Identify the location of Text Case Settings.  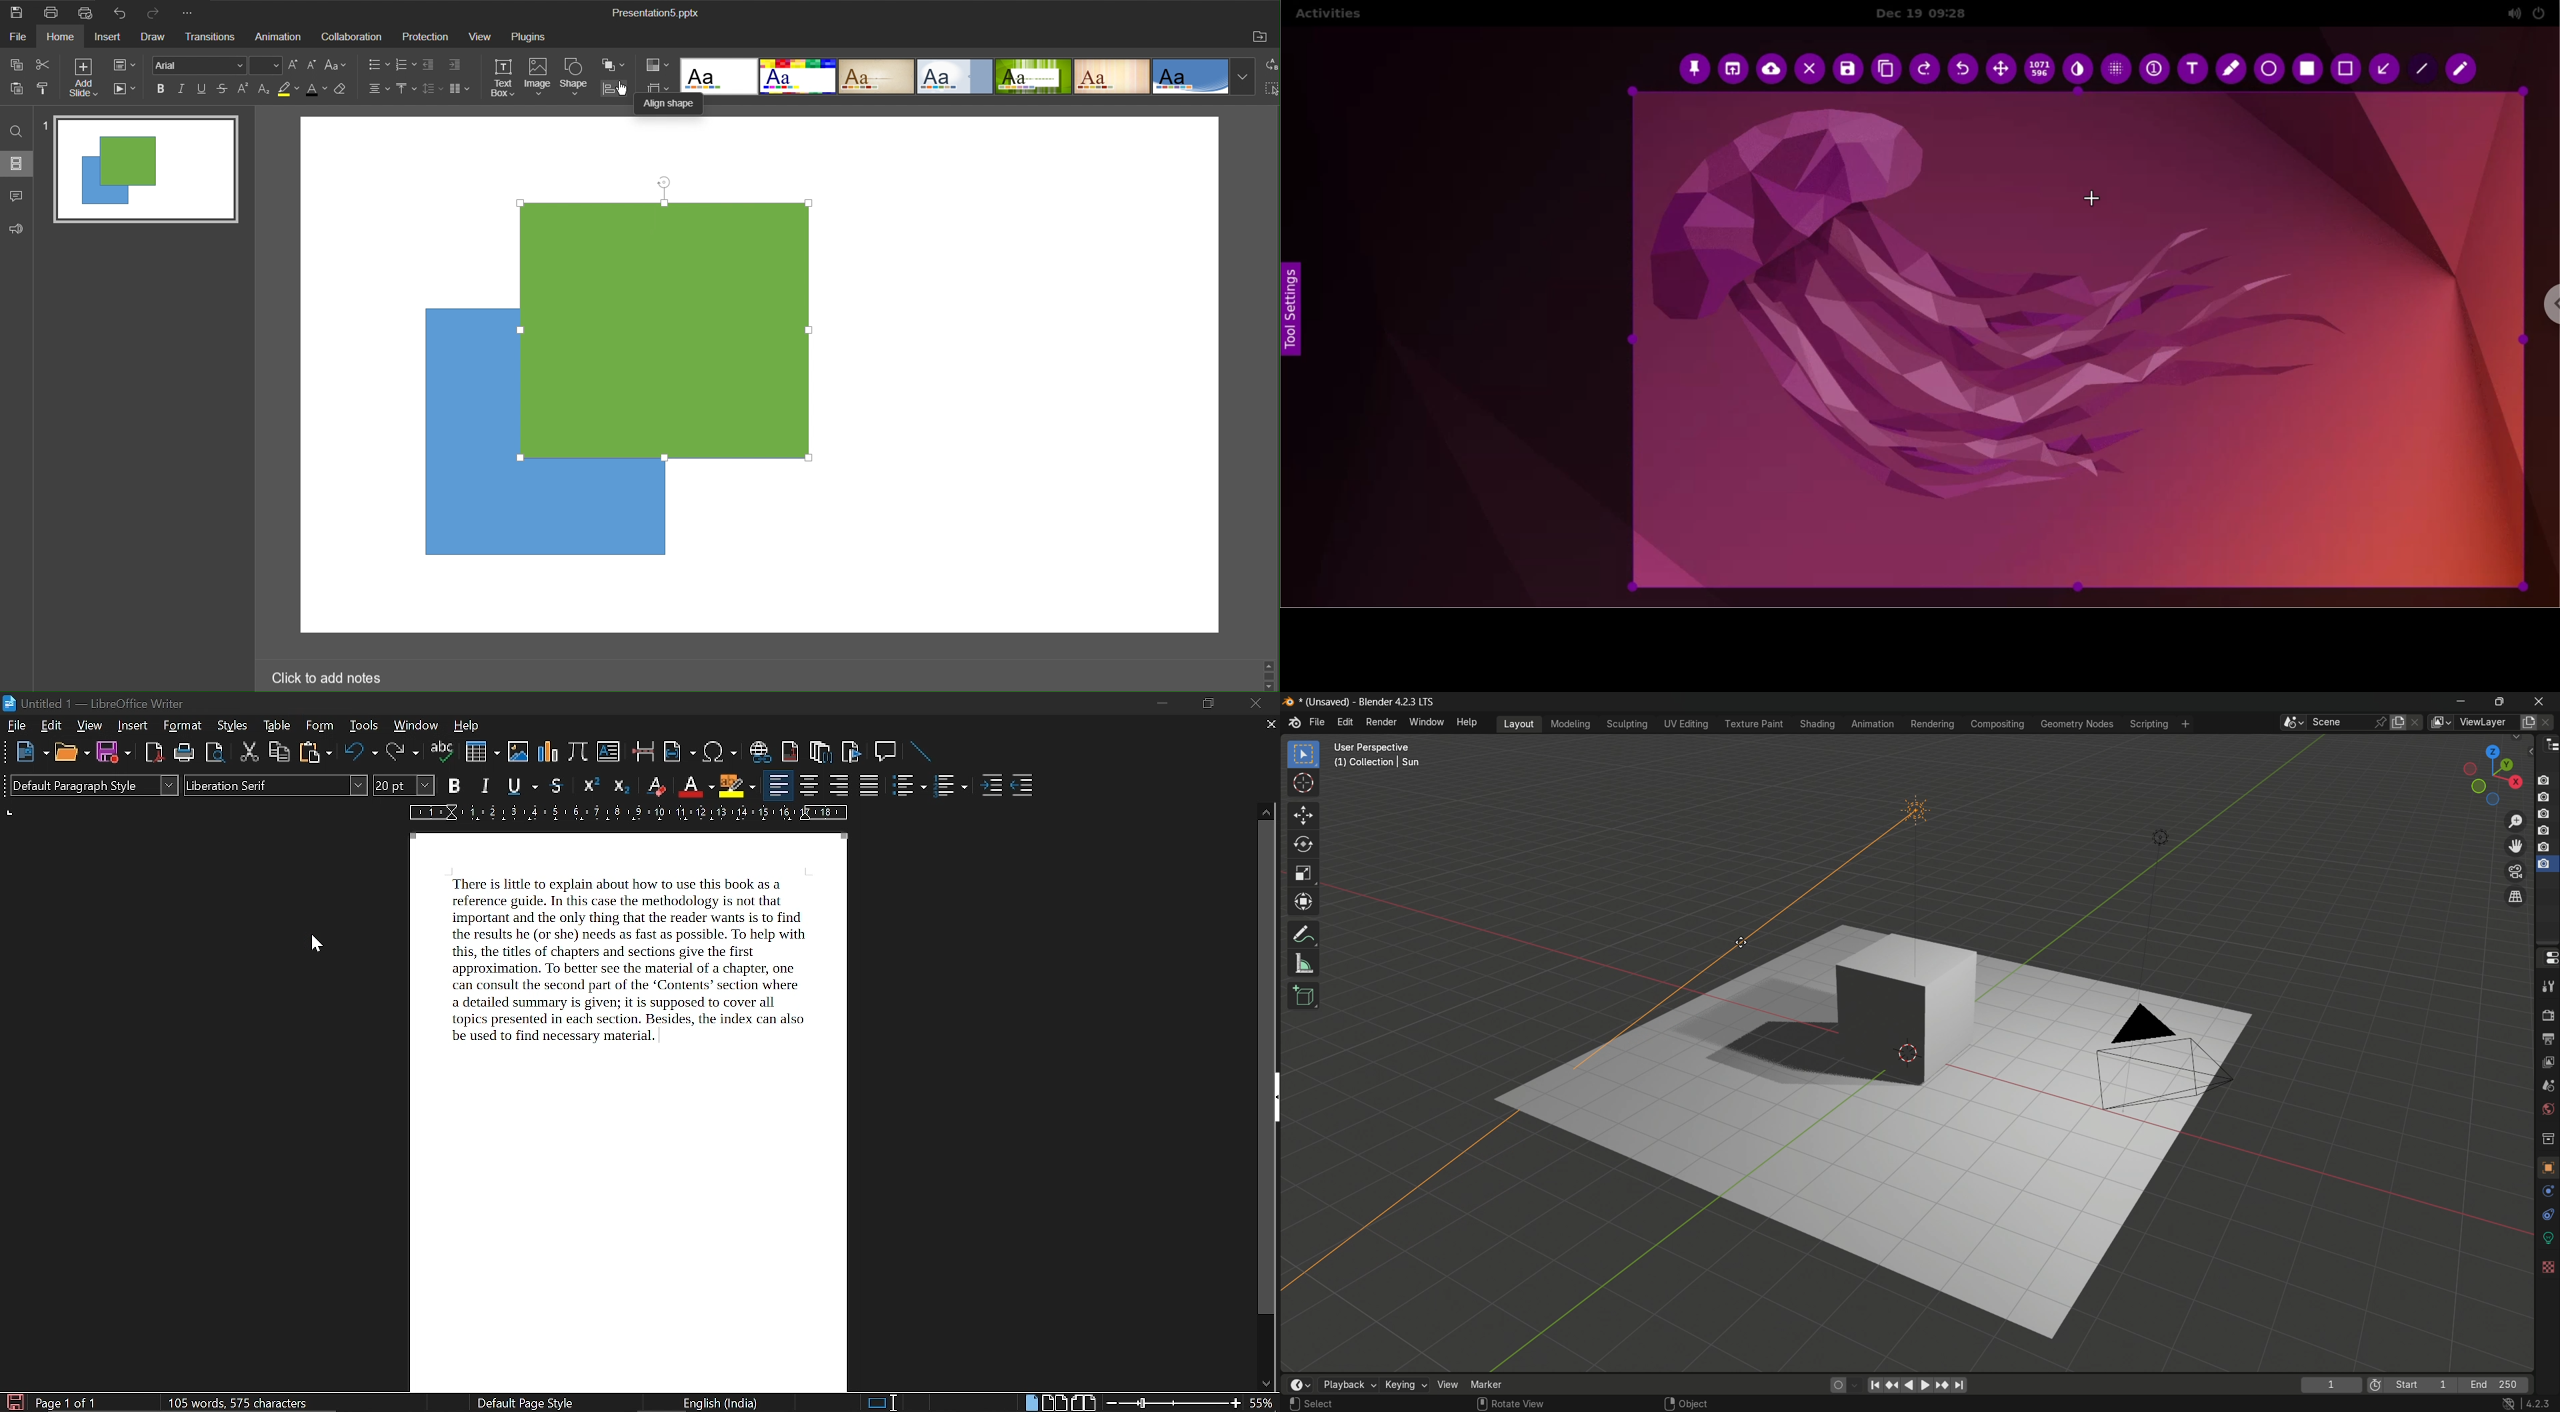
(340, 66).